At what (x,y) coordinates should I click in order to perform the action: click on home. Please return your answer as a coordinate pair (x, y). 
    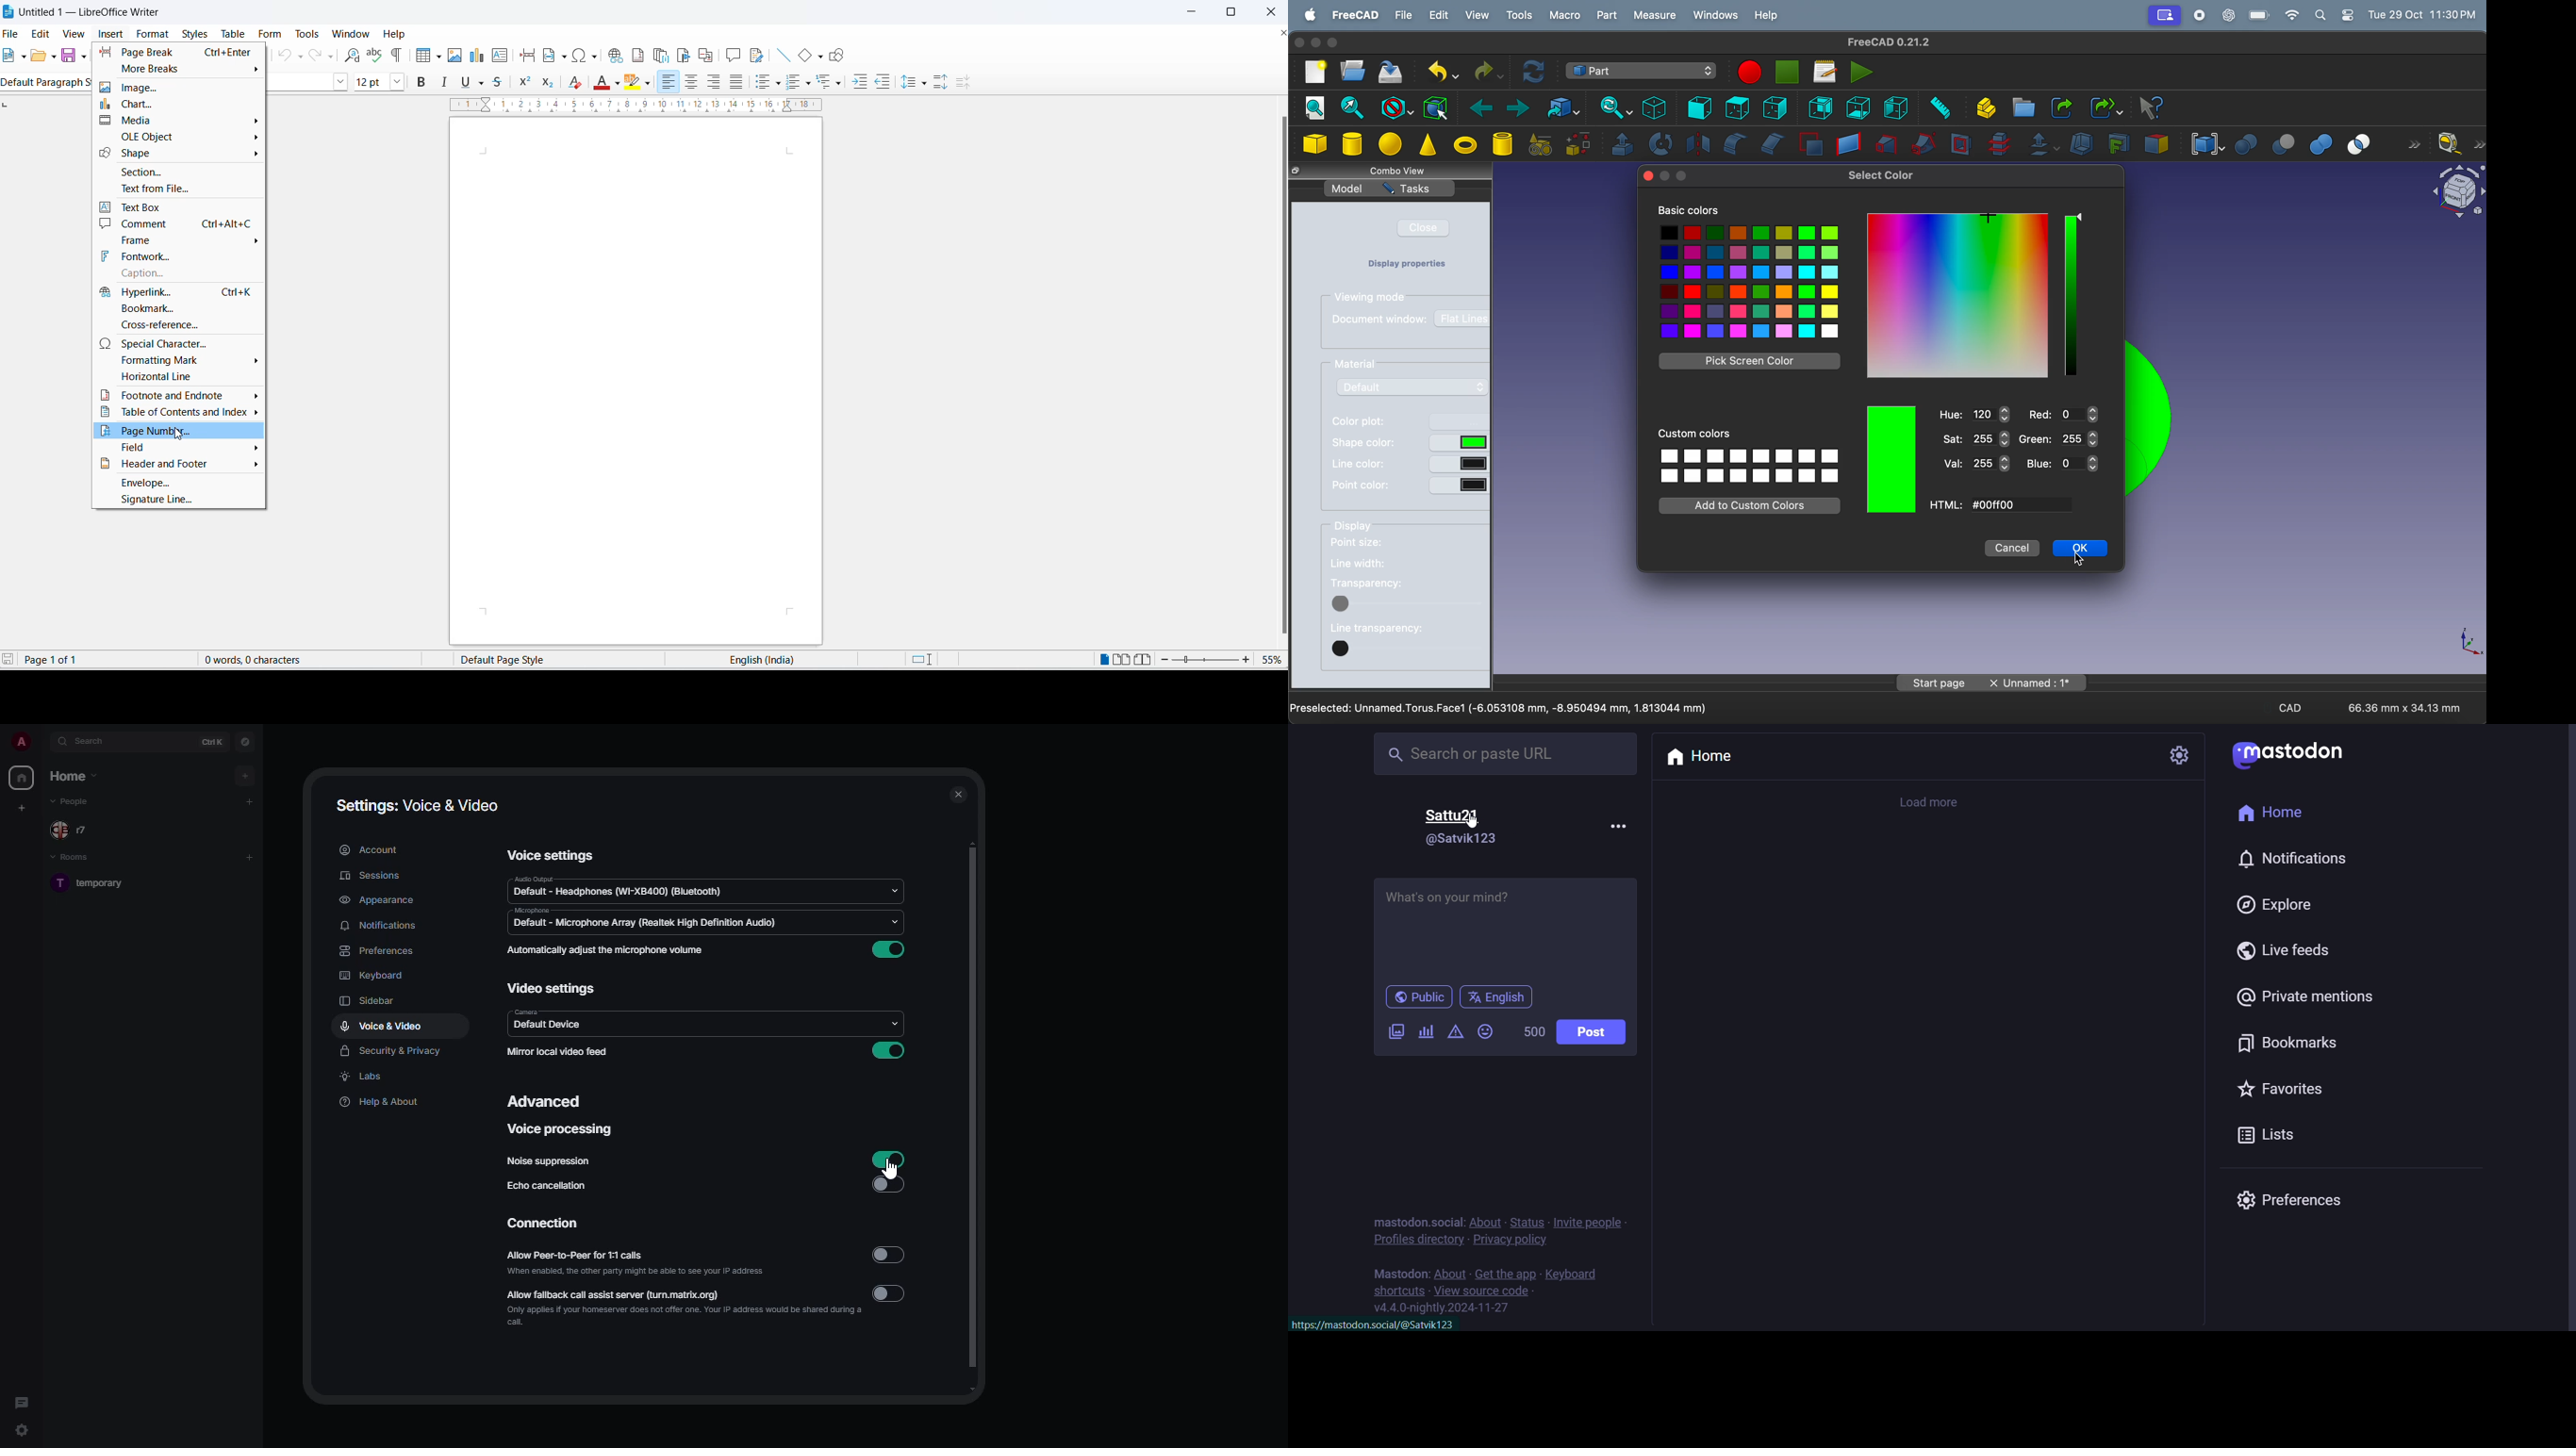
    Looking at the image, I should click on (23, 778).